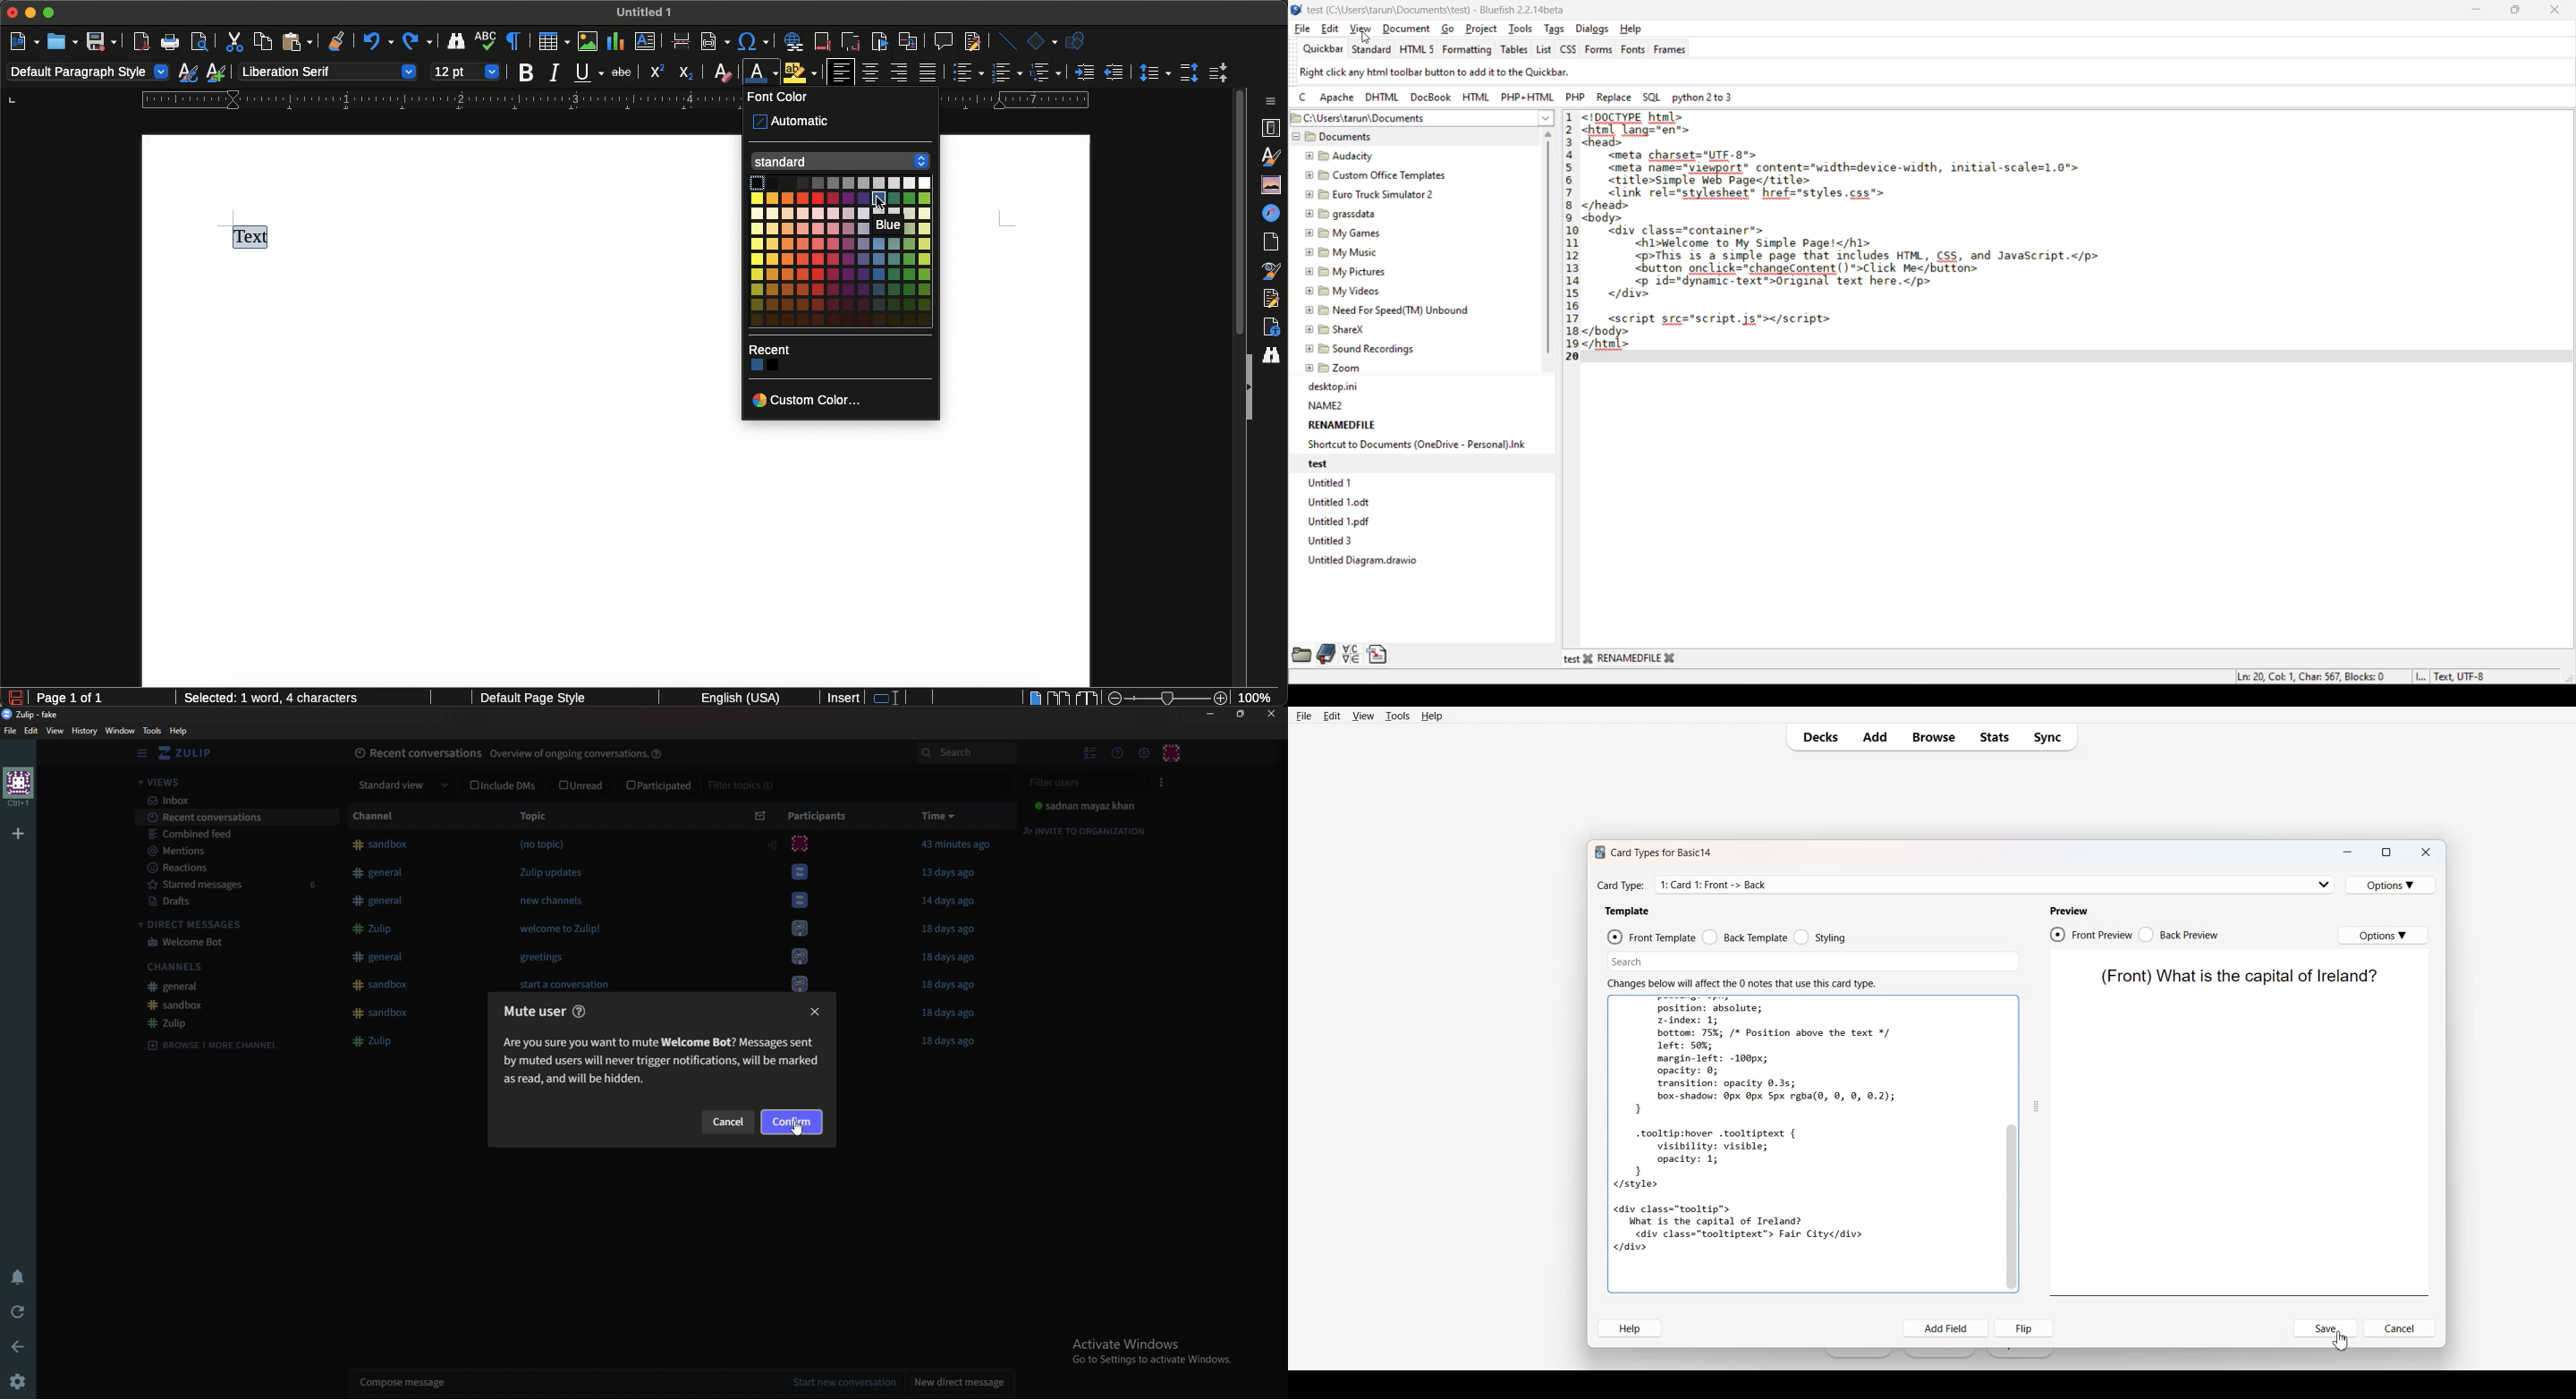 The height and width of the screenshot is (1400, 2576). Describe the element at coordinates (550, 874) in the screenshot. I see `Zulip updates` at that location.